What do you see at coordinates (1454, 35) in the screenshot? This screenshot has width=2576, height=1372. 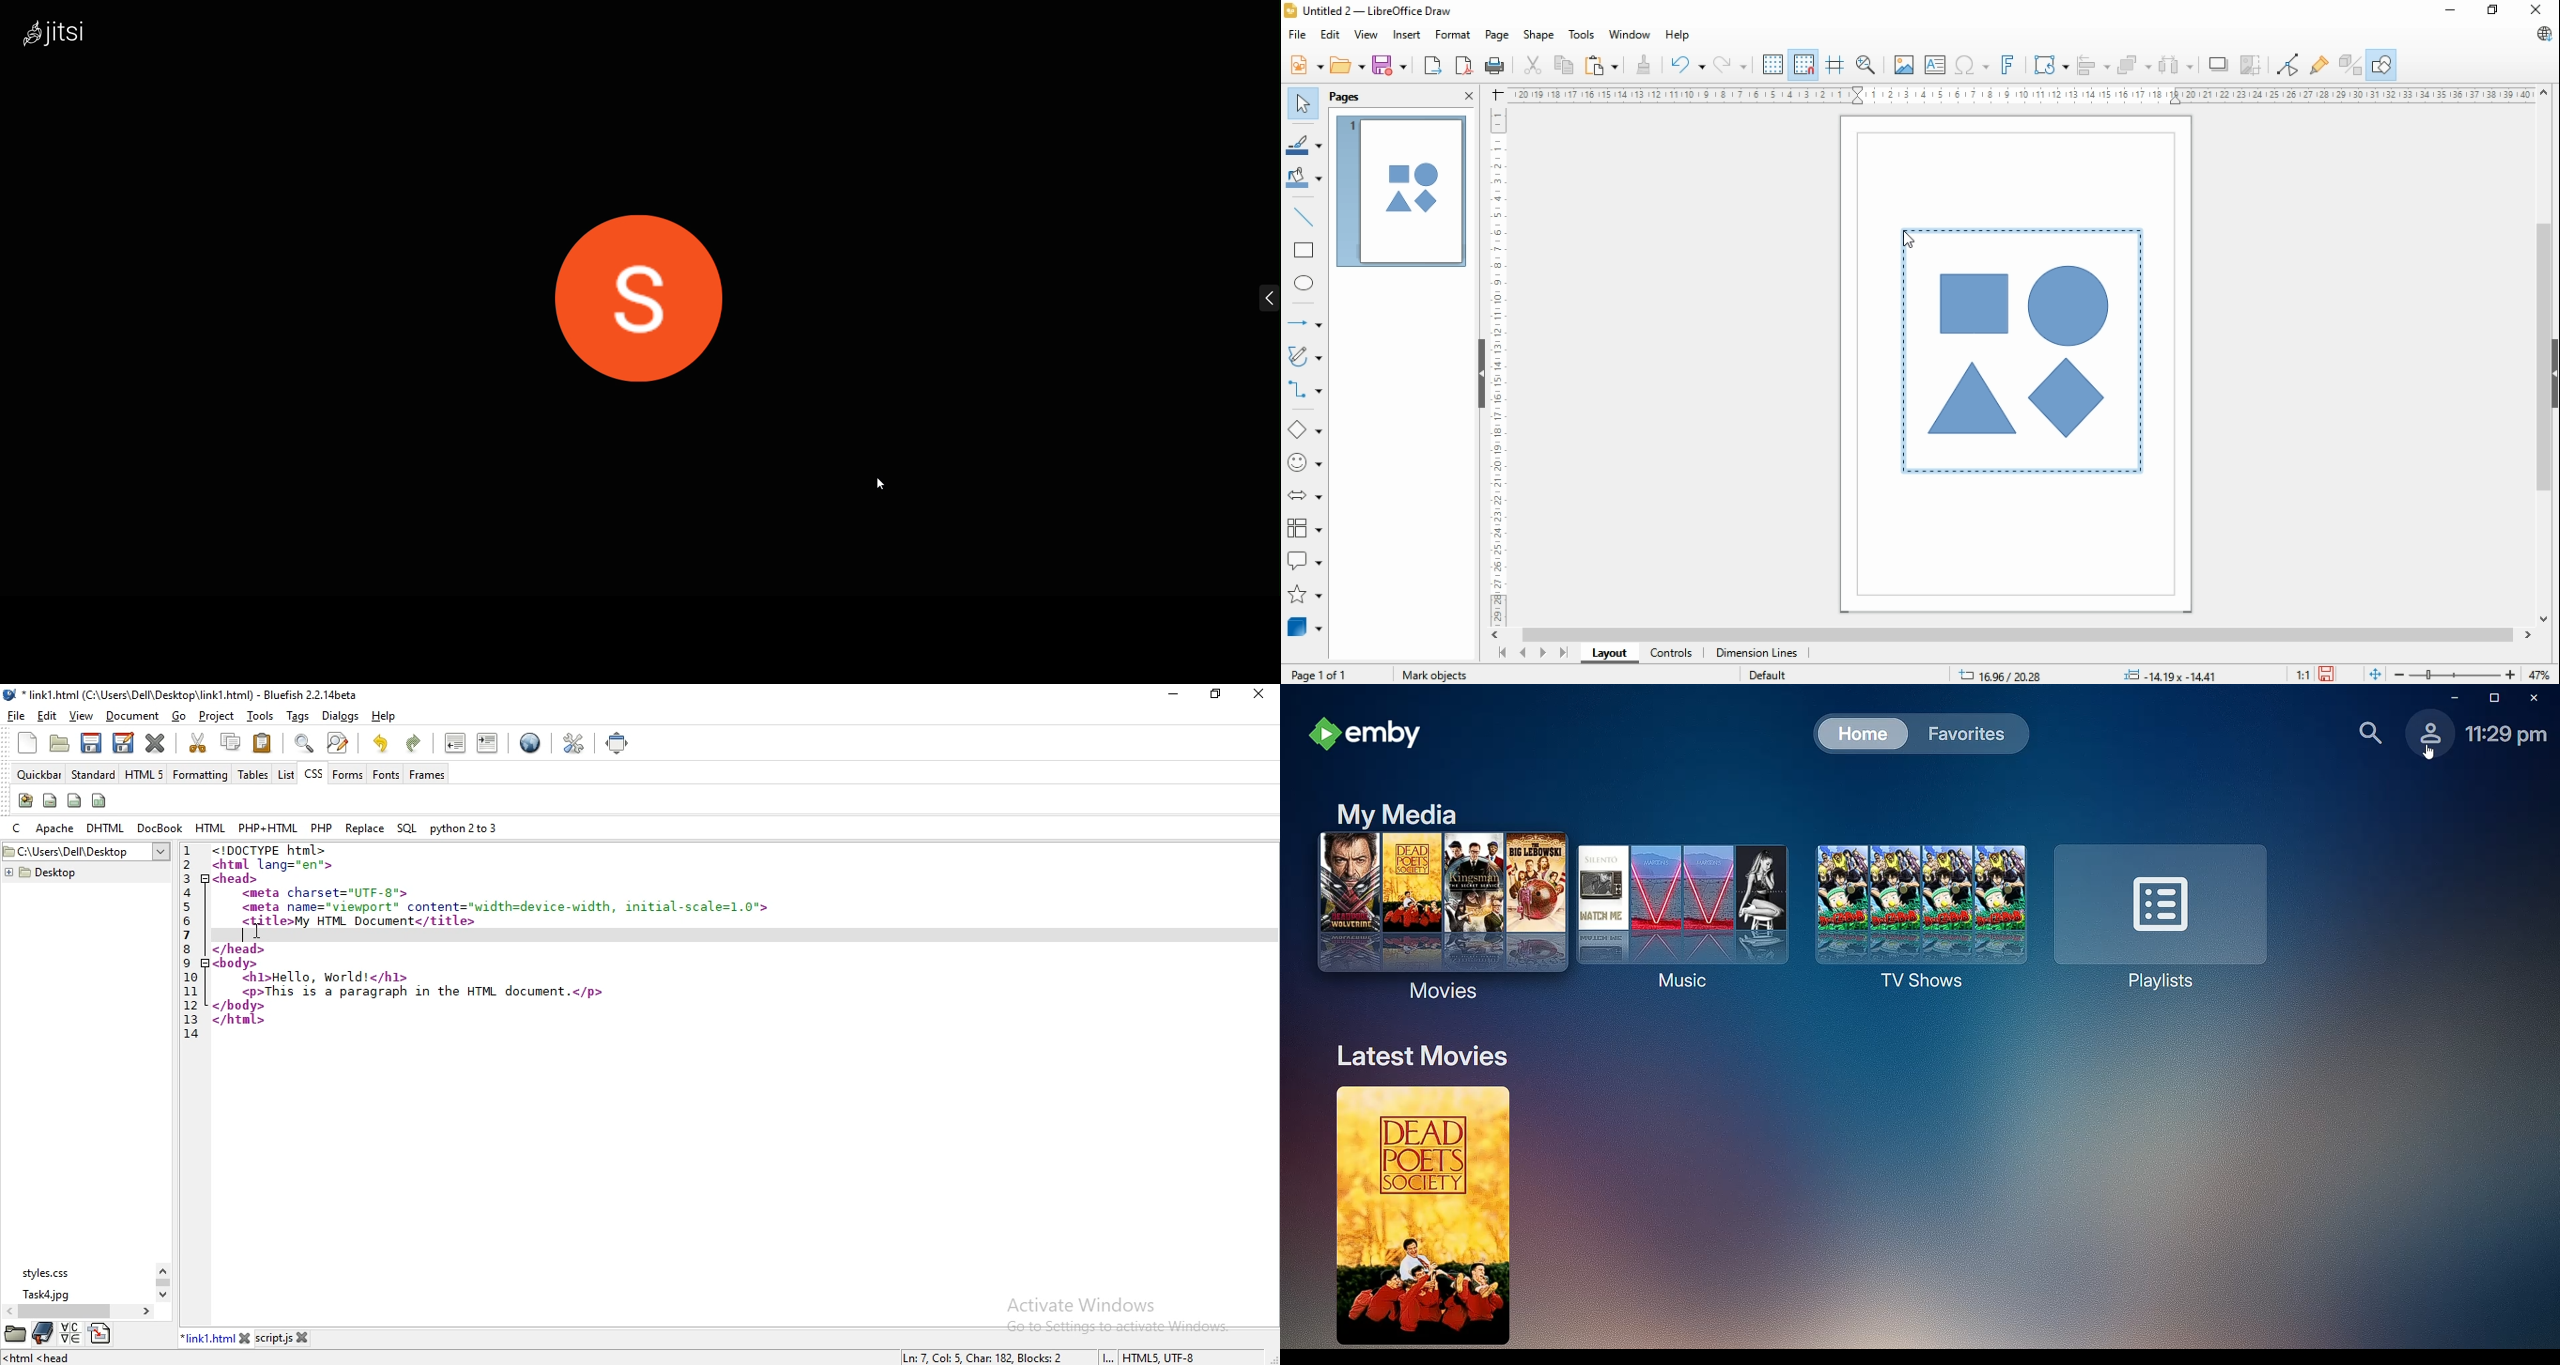 I see `format` at bounding box center [1454, 35].